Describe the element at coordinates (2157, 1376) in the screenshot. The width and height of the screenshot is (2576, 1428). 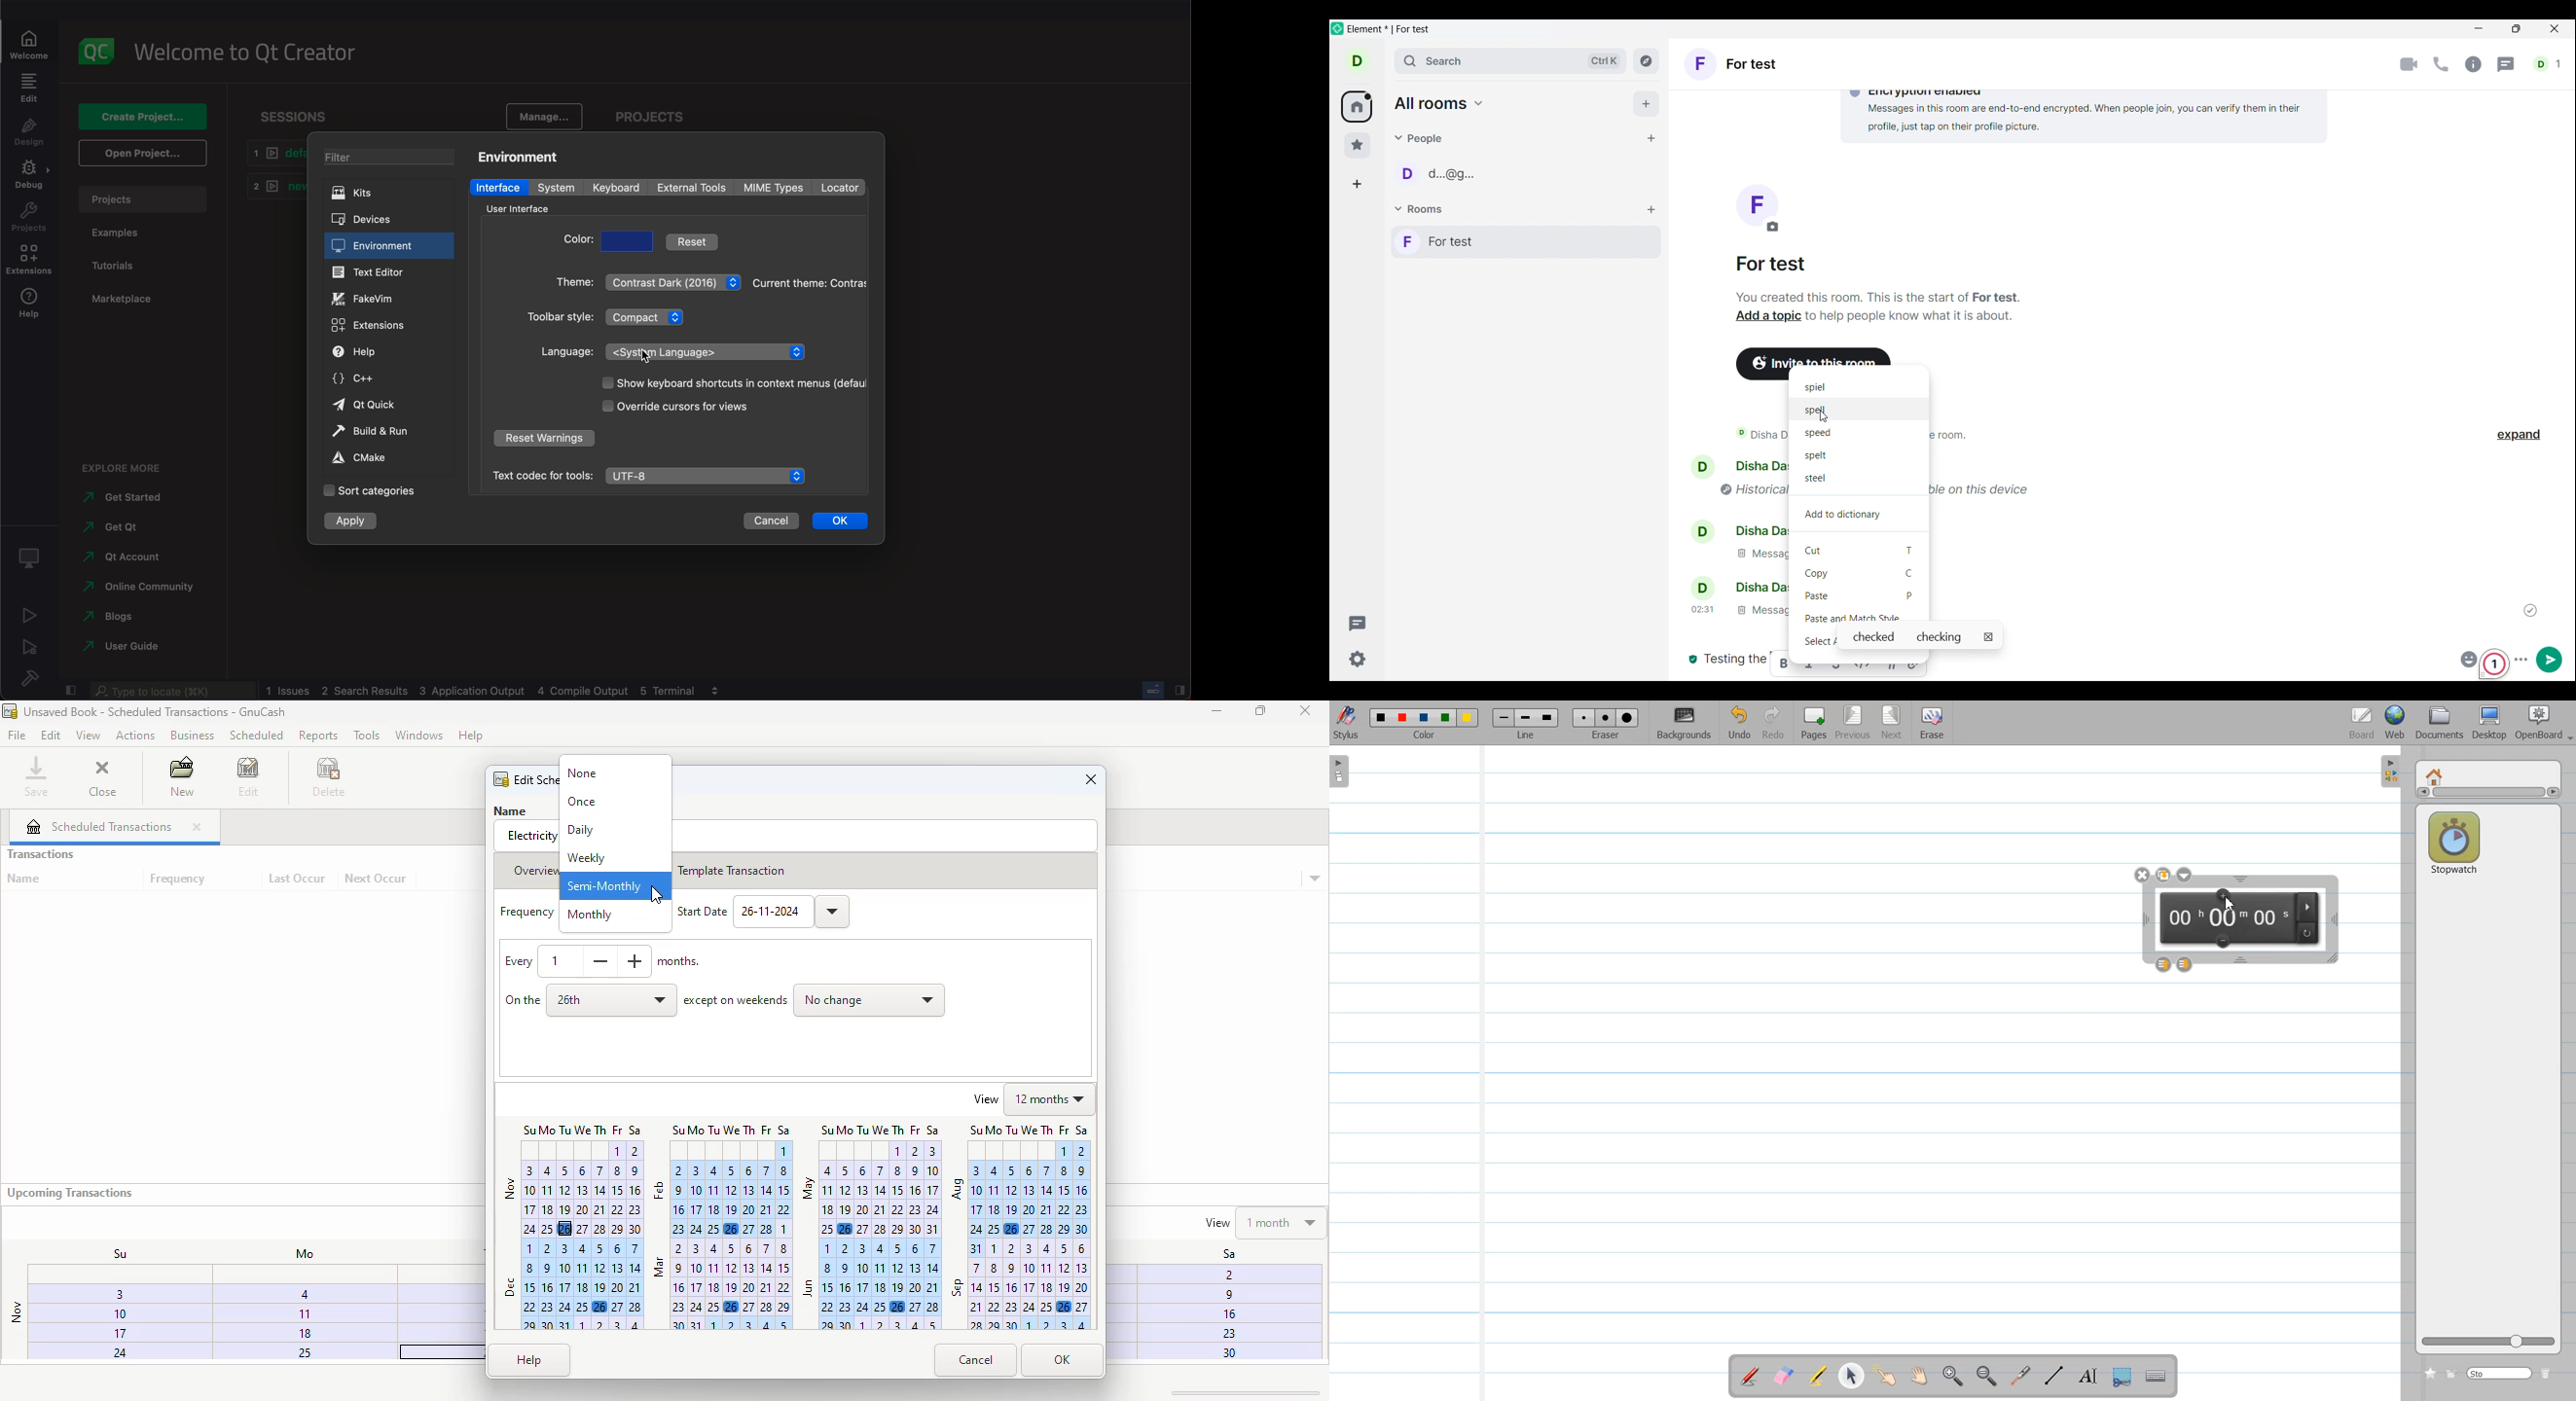
I see `Display Virtual Keyboard ` at that location.